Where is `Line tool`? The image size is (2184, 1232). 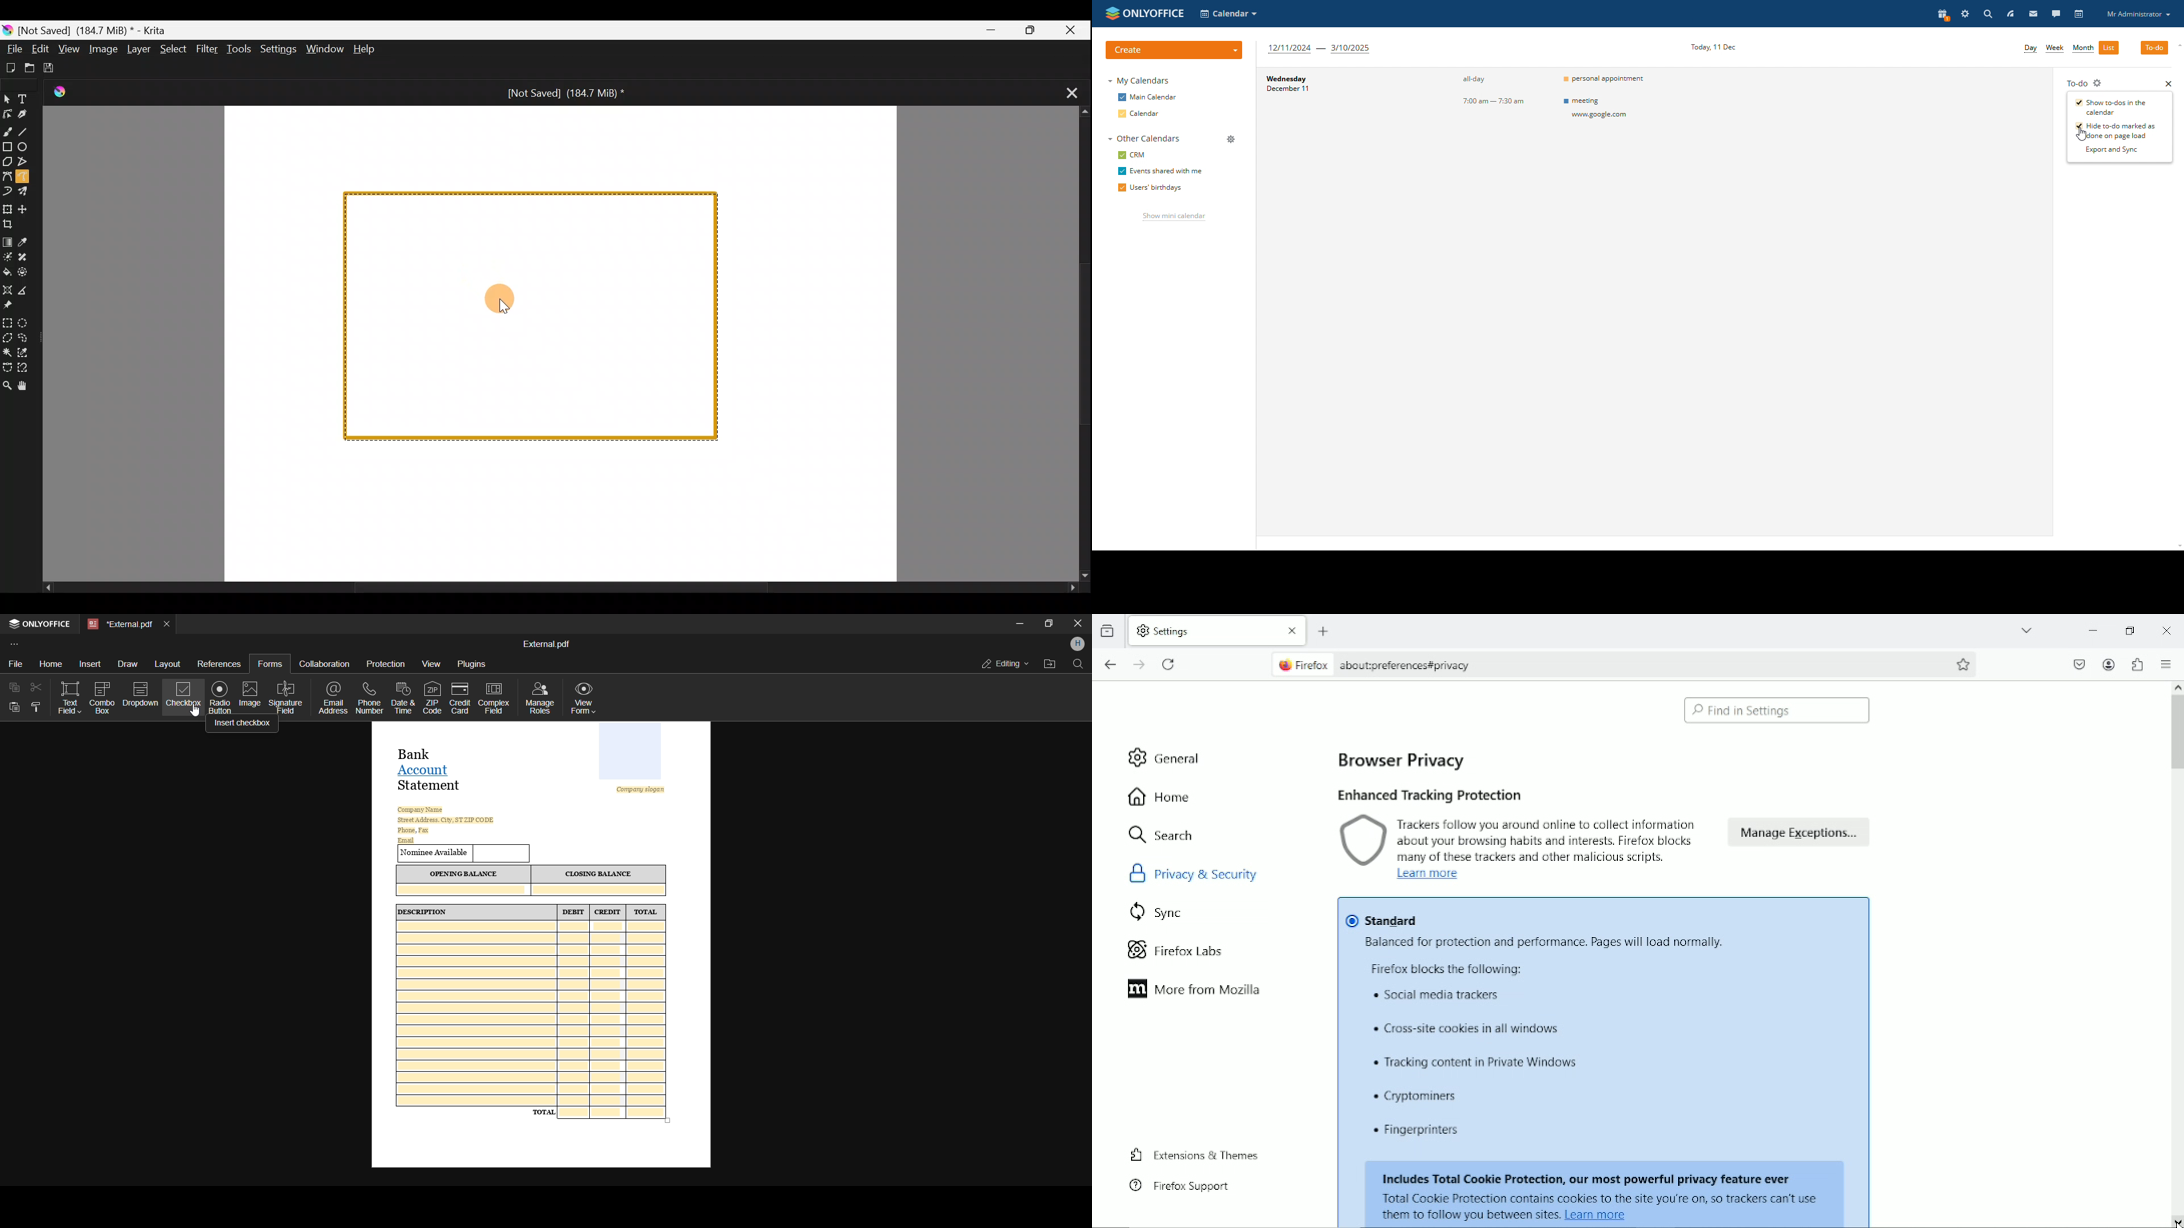
Line tool is located at coordinates (25, 131).